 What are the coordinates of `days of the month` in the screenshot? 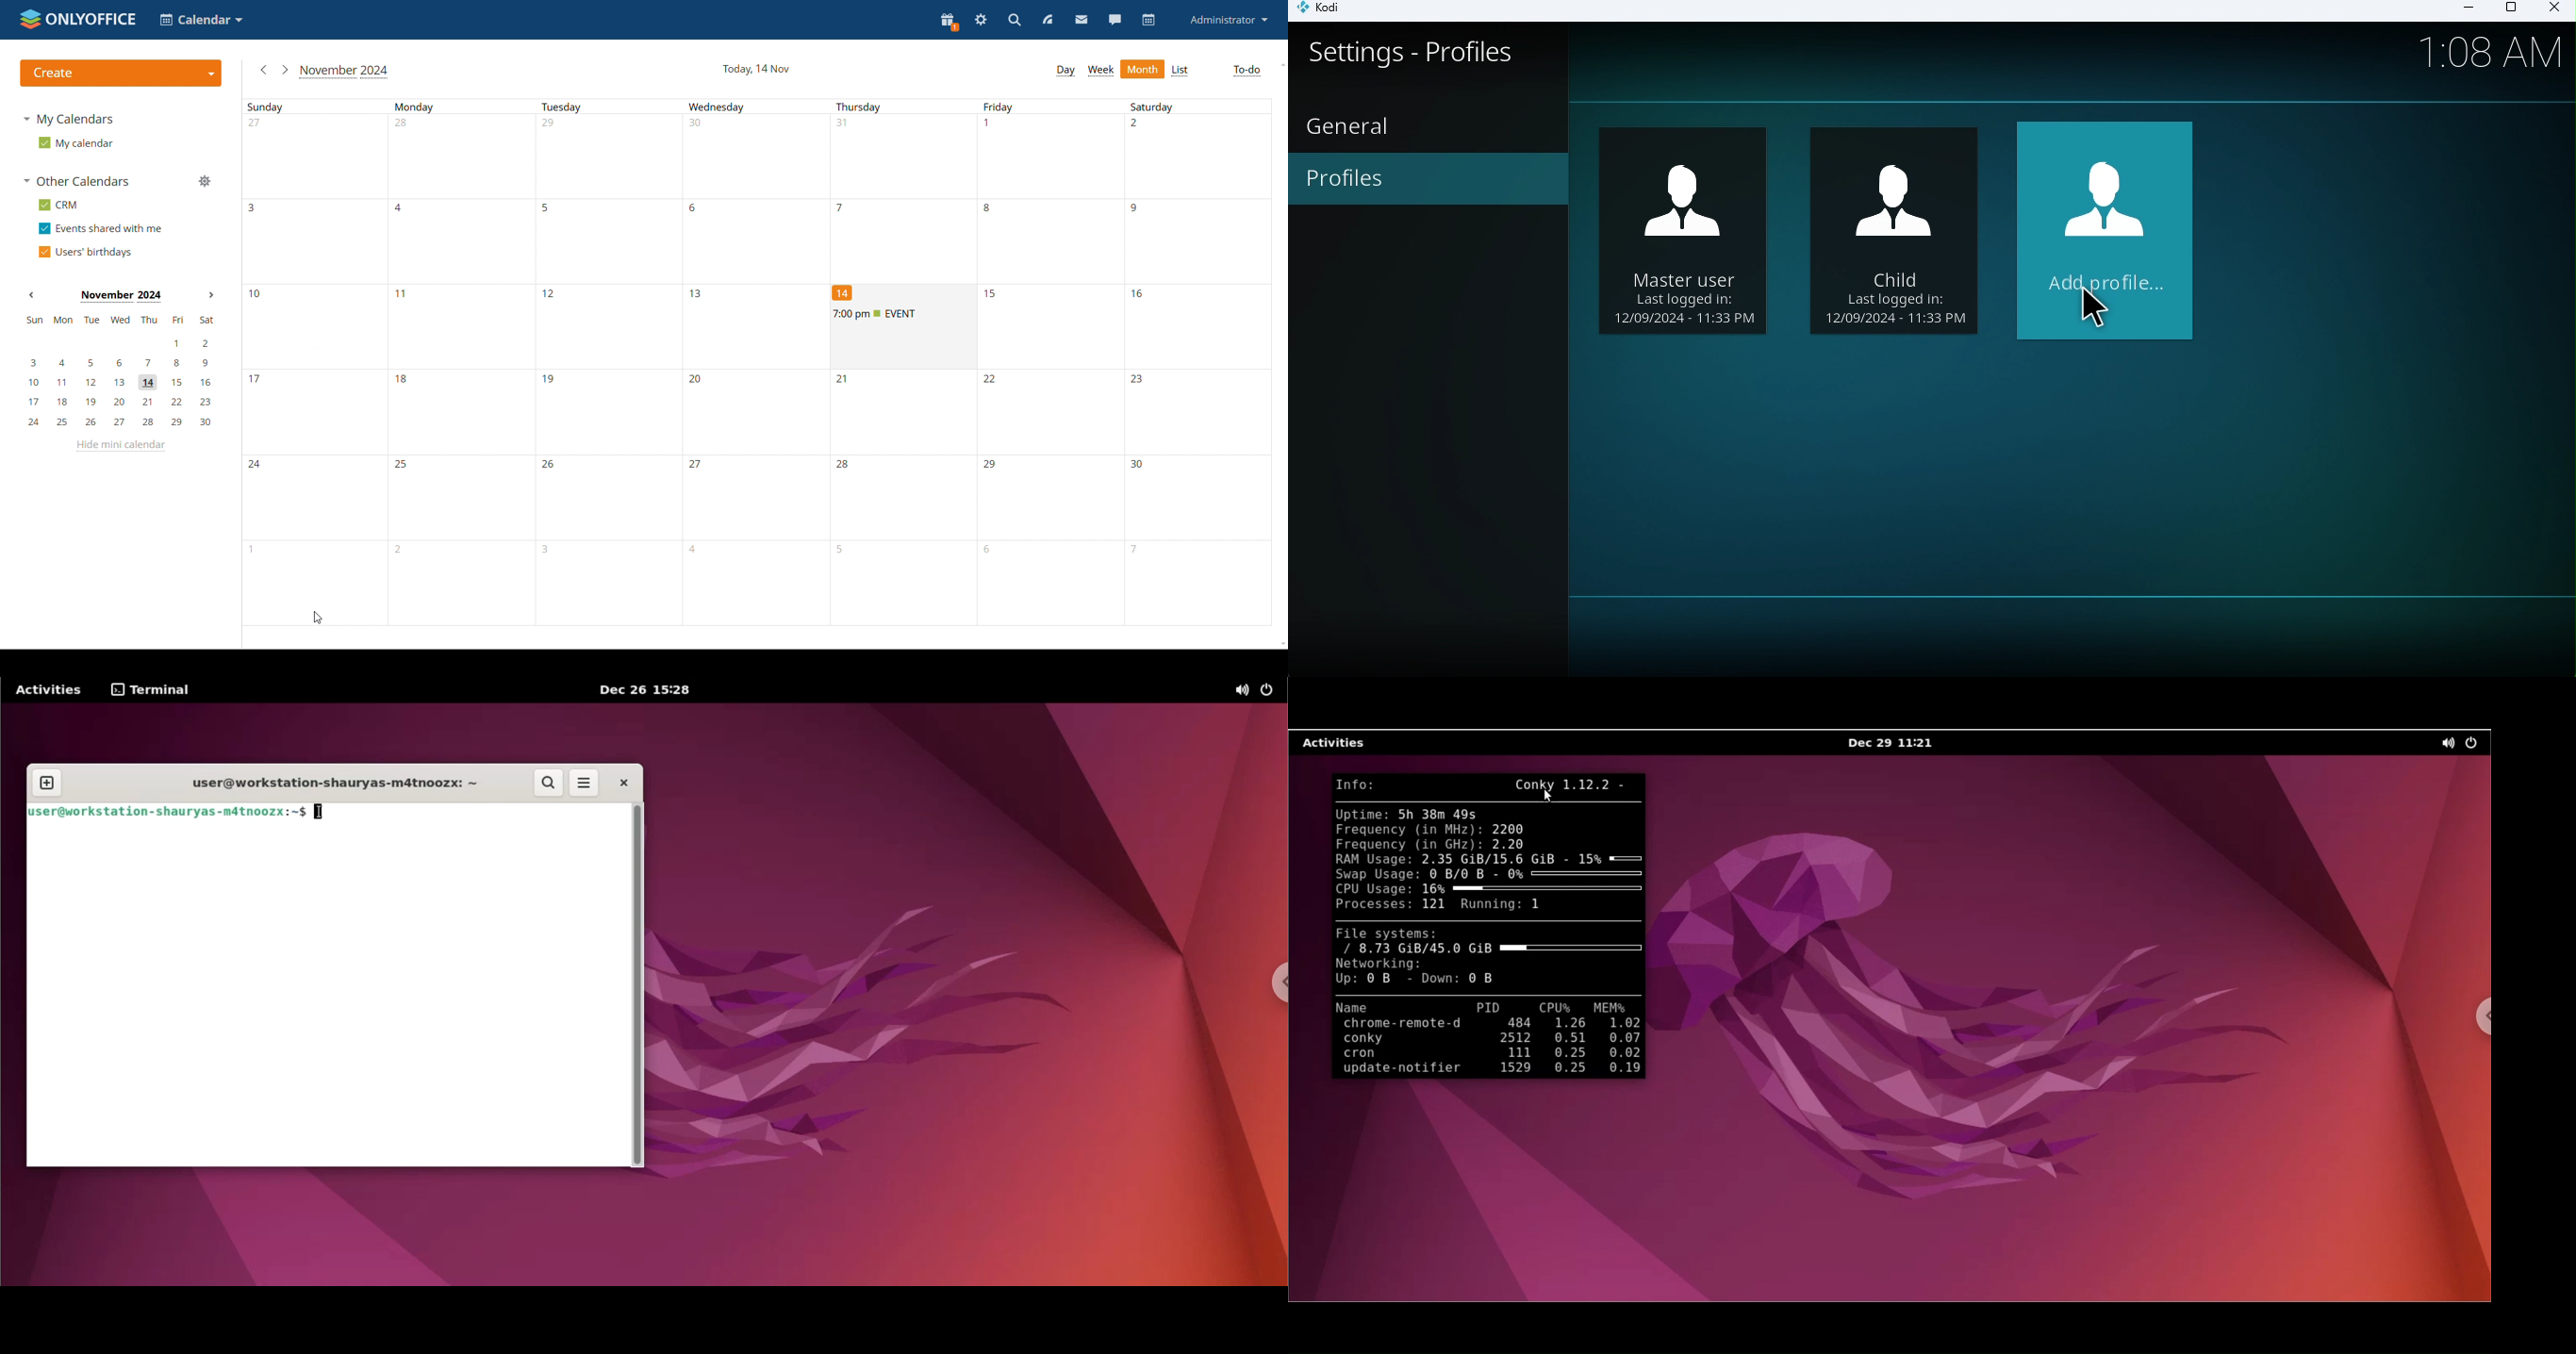 It's located at (904, 500).